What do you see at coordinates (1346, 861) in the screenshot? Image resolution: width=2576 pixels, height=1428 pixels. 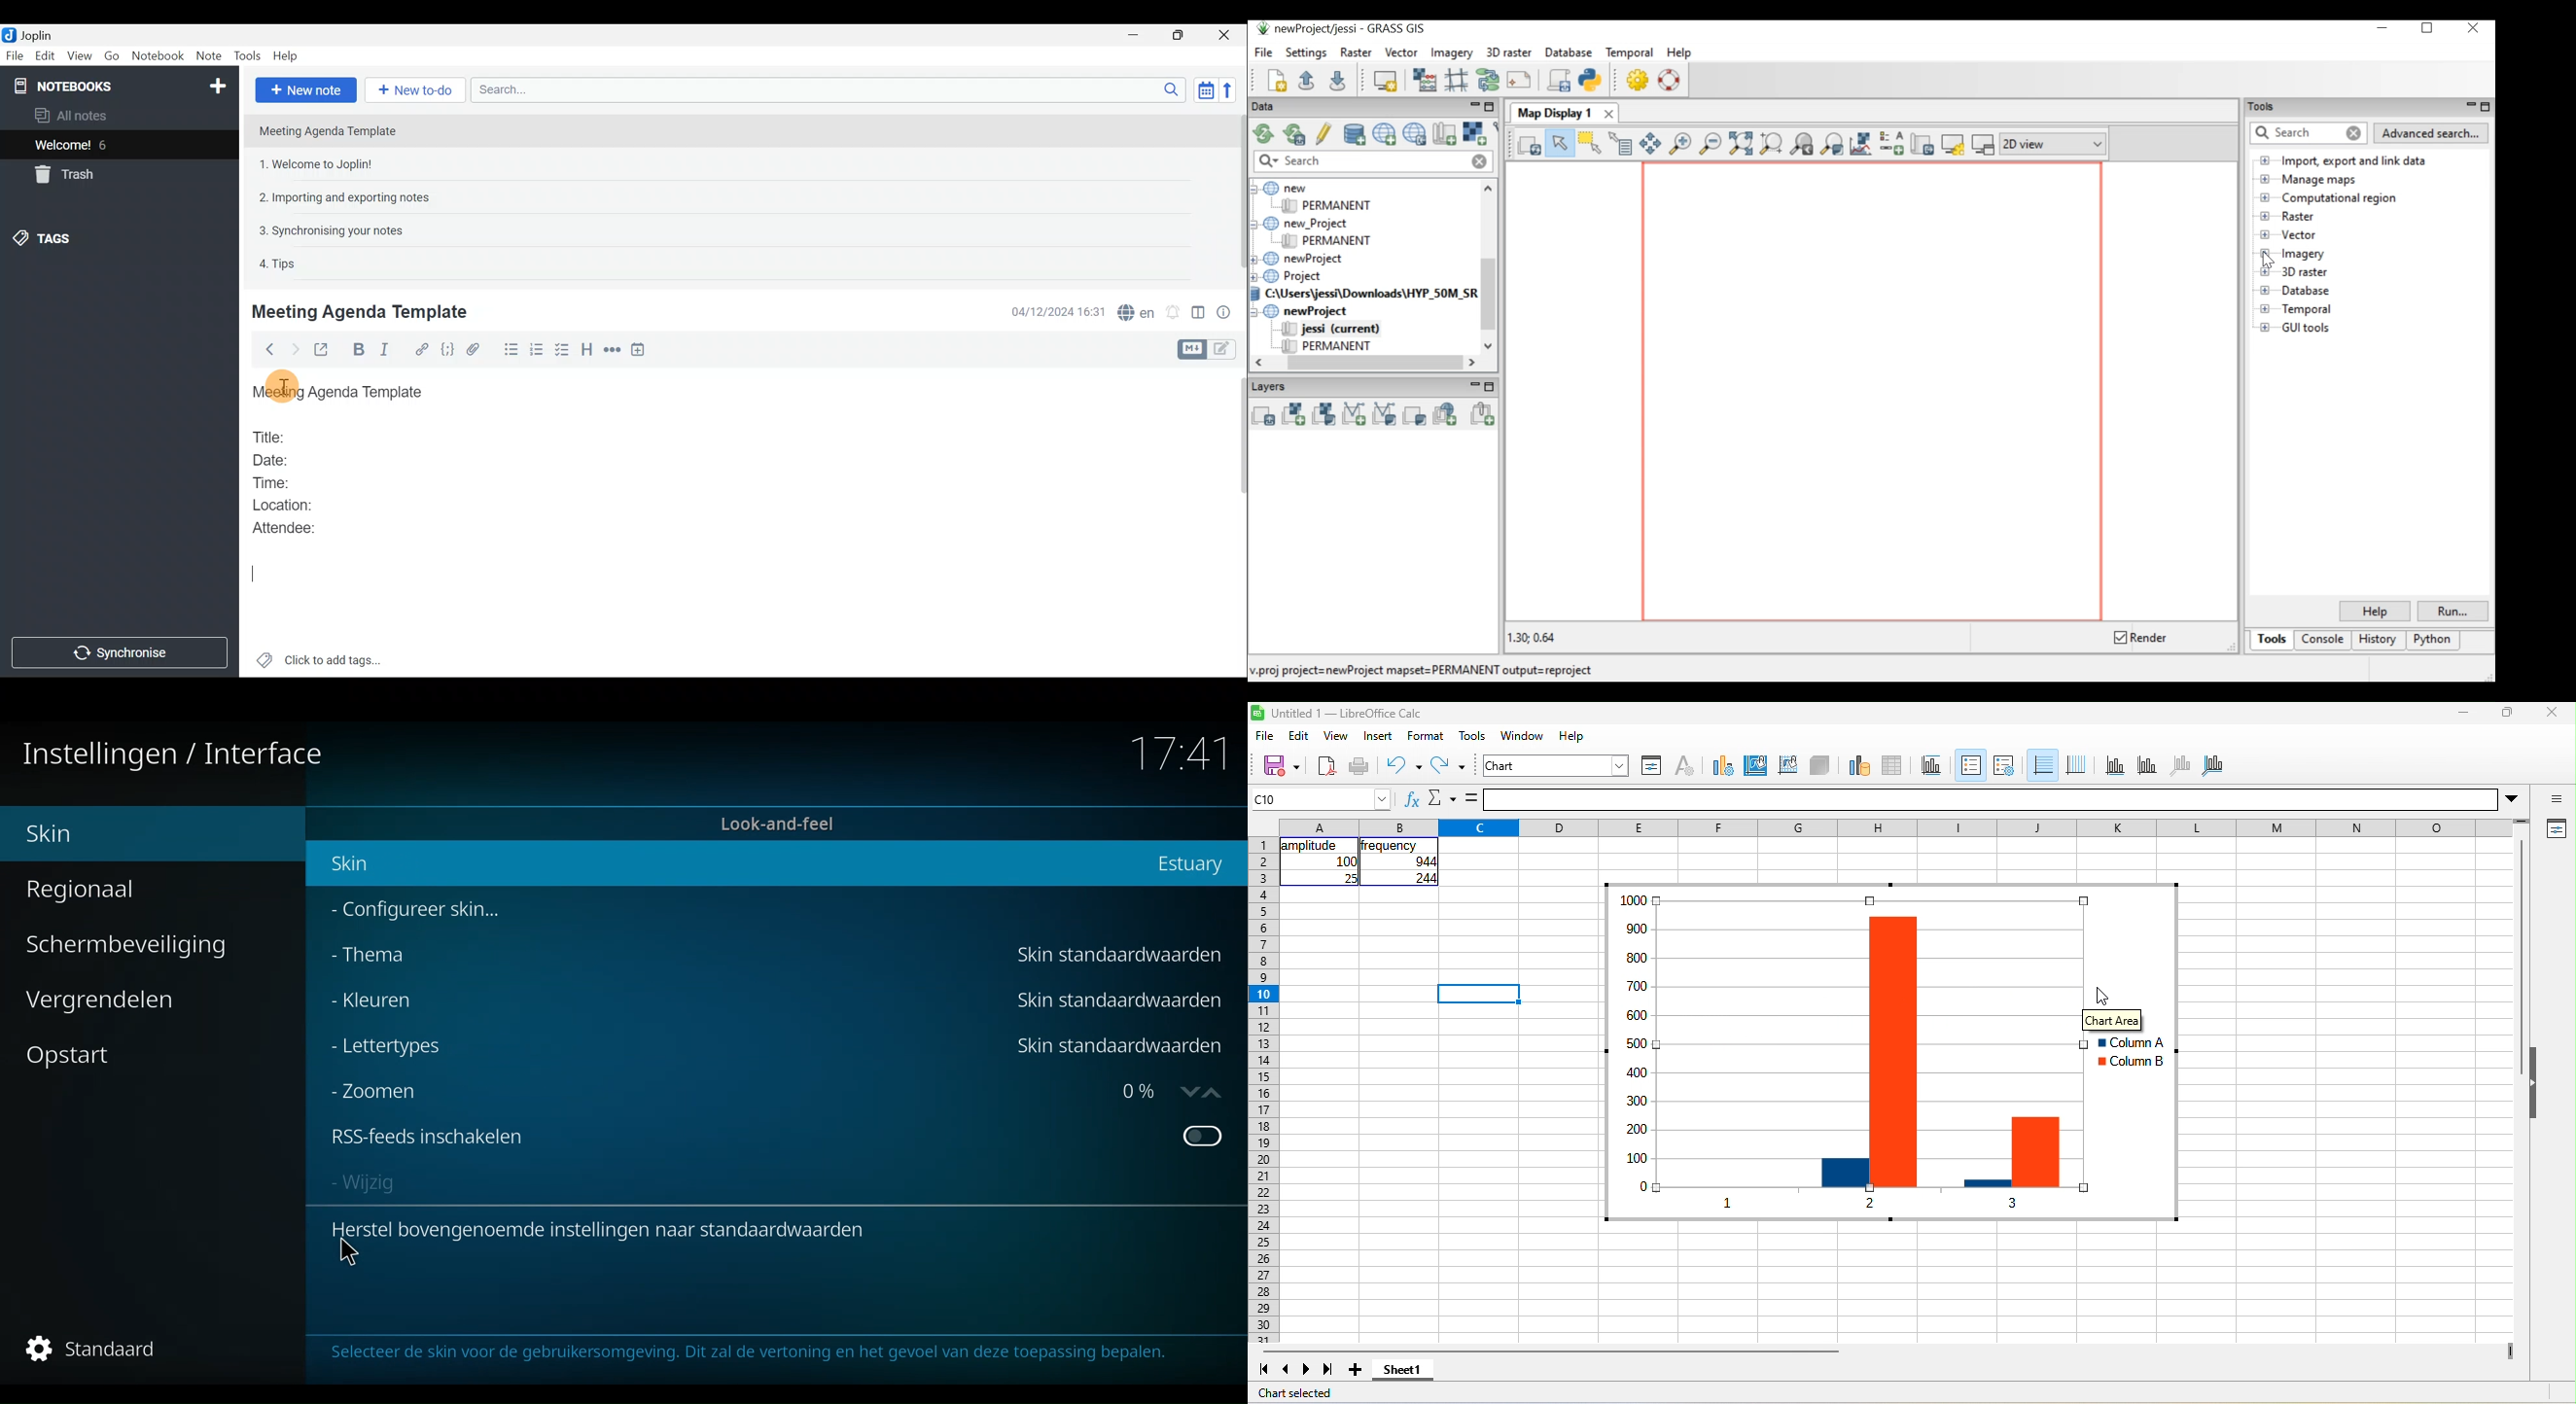 I see `100` at bounding box center [1346, 861].